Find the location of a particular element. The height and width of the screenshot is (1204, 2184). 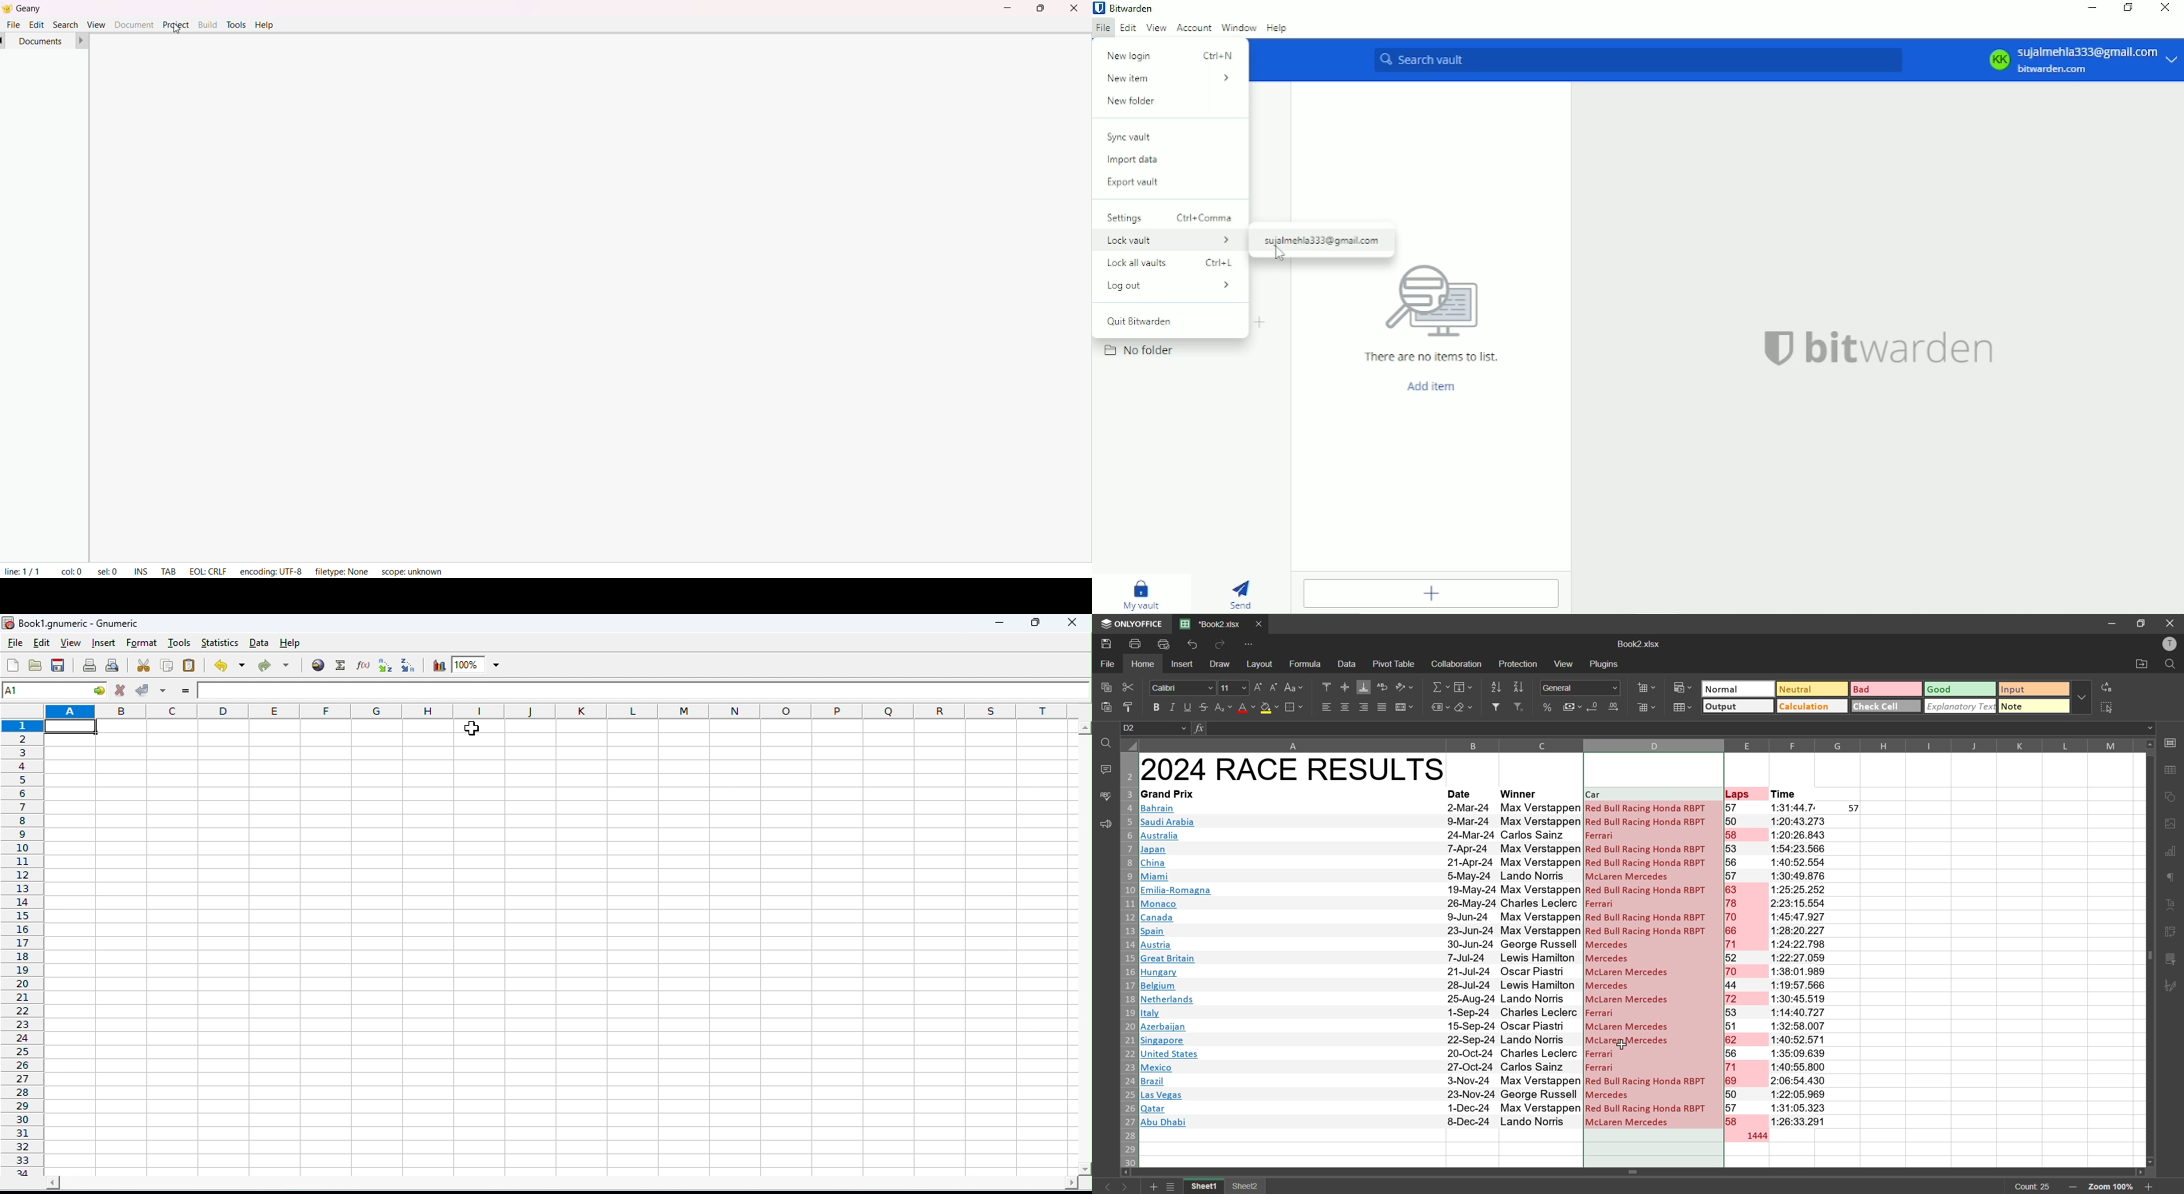

Create folder is located at coordinates (1261, 322).